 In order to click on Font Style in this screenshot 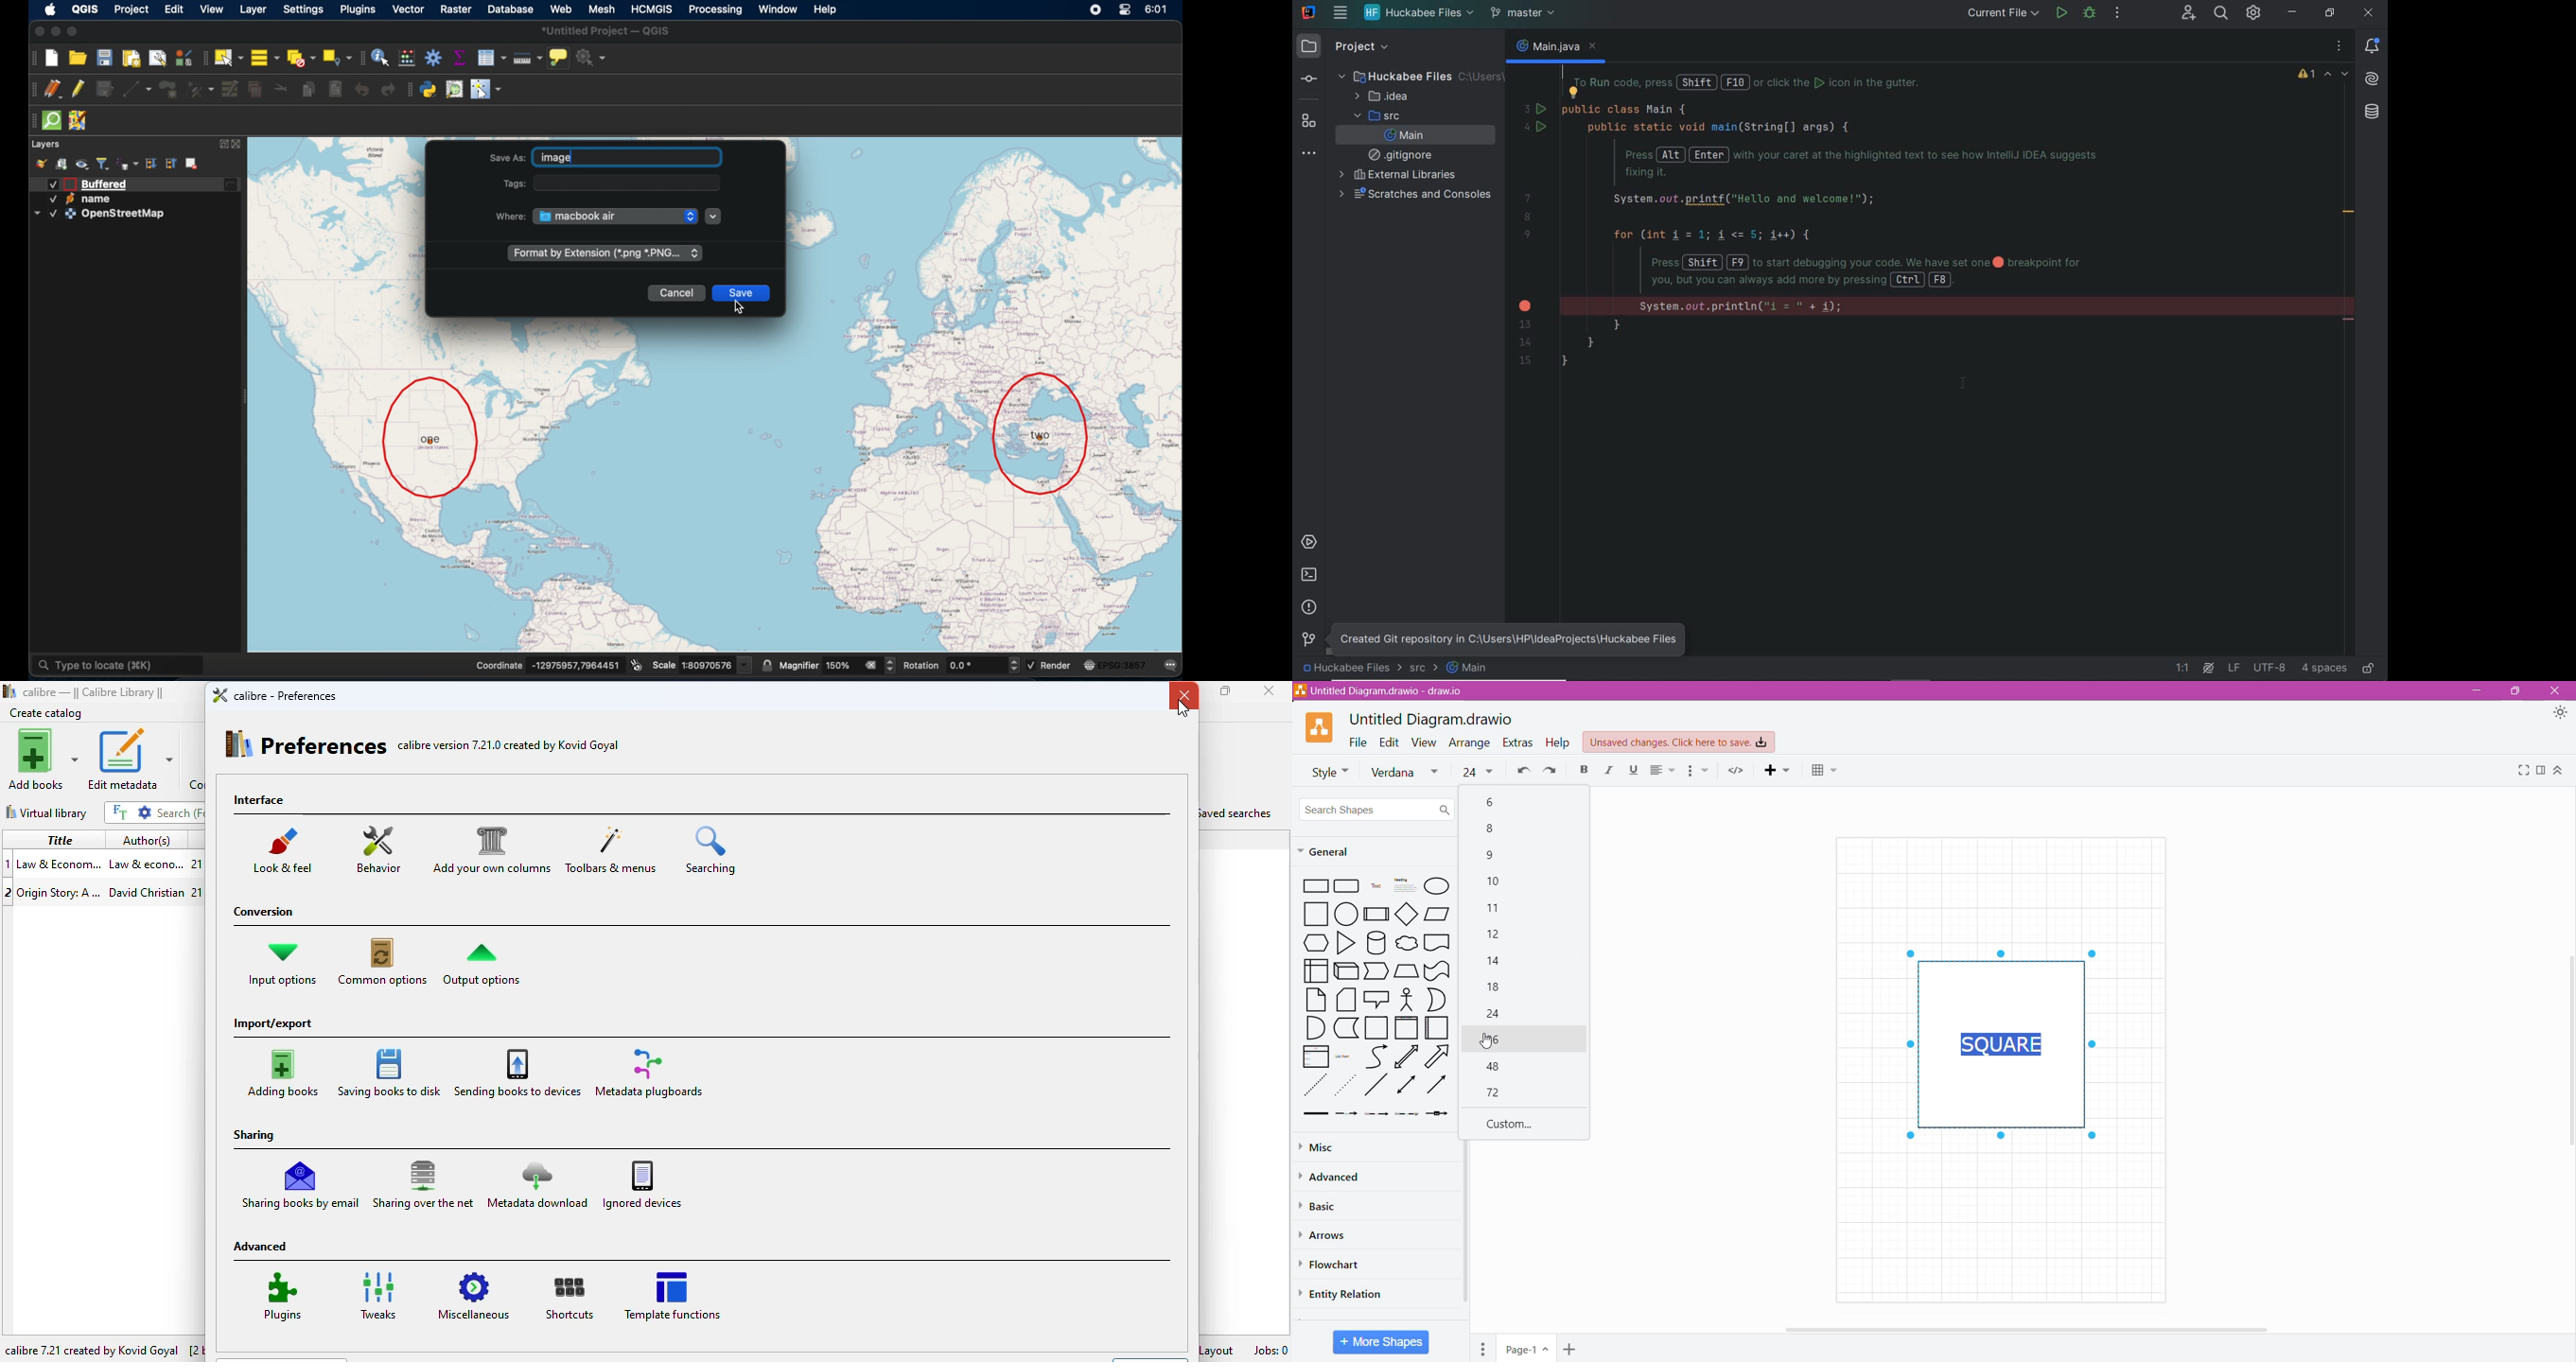, I will do `click(1326, 772)`.